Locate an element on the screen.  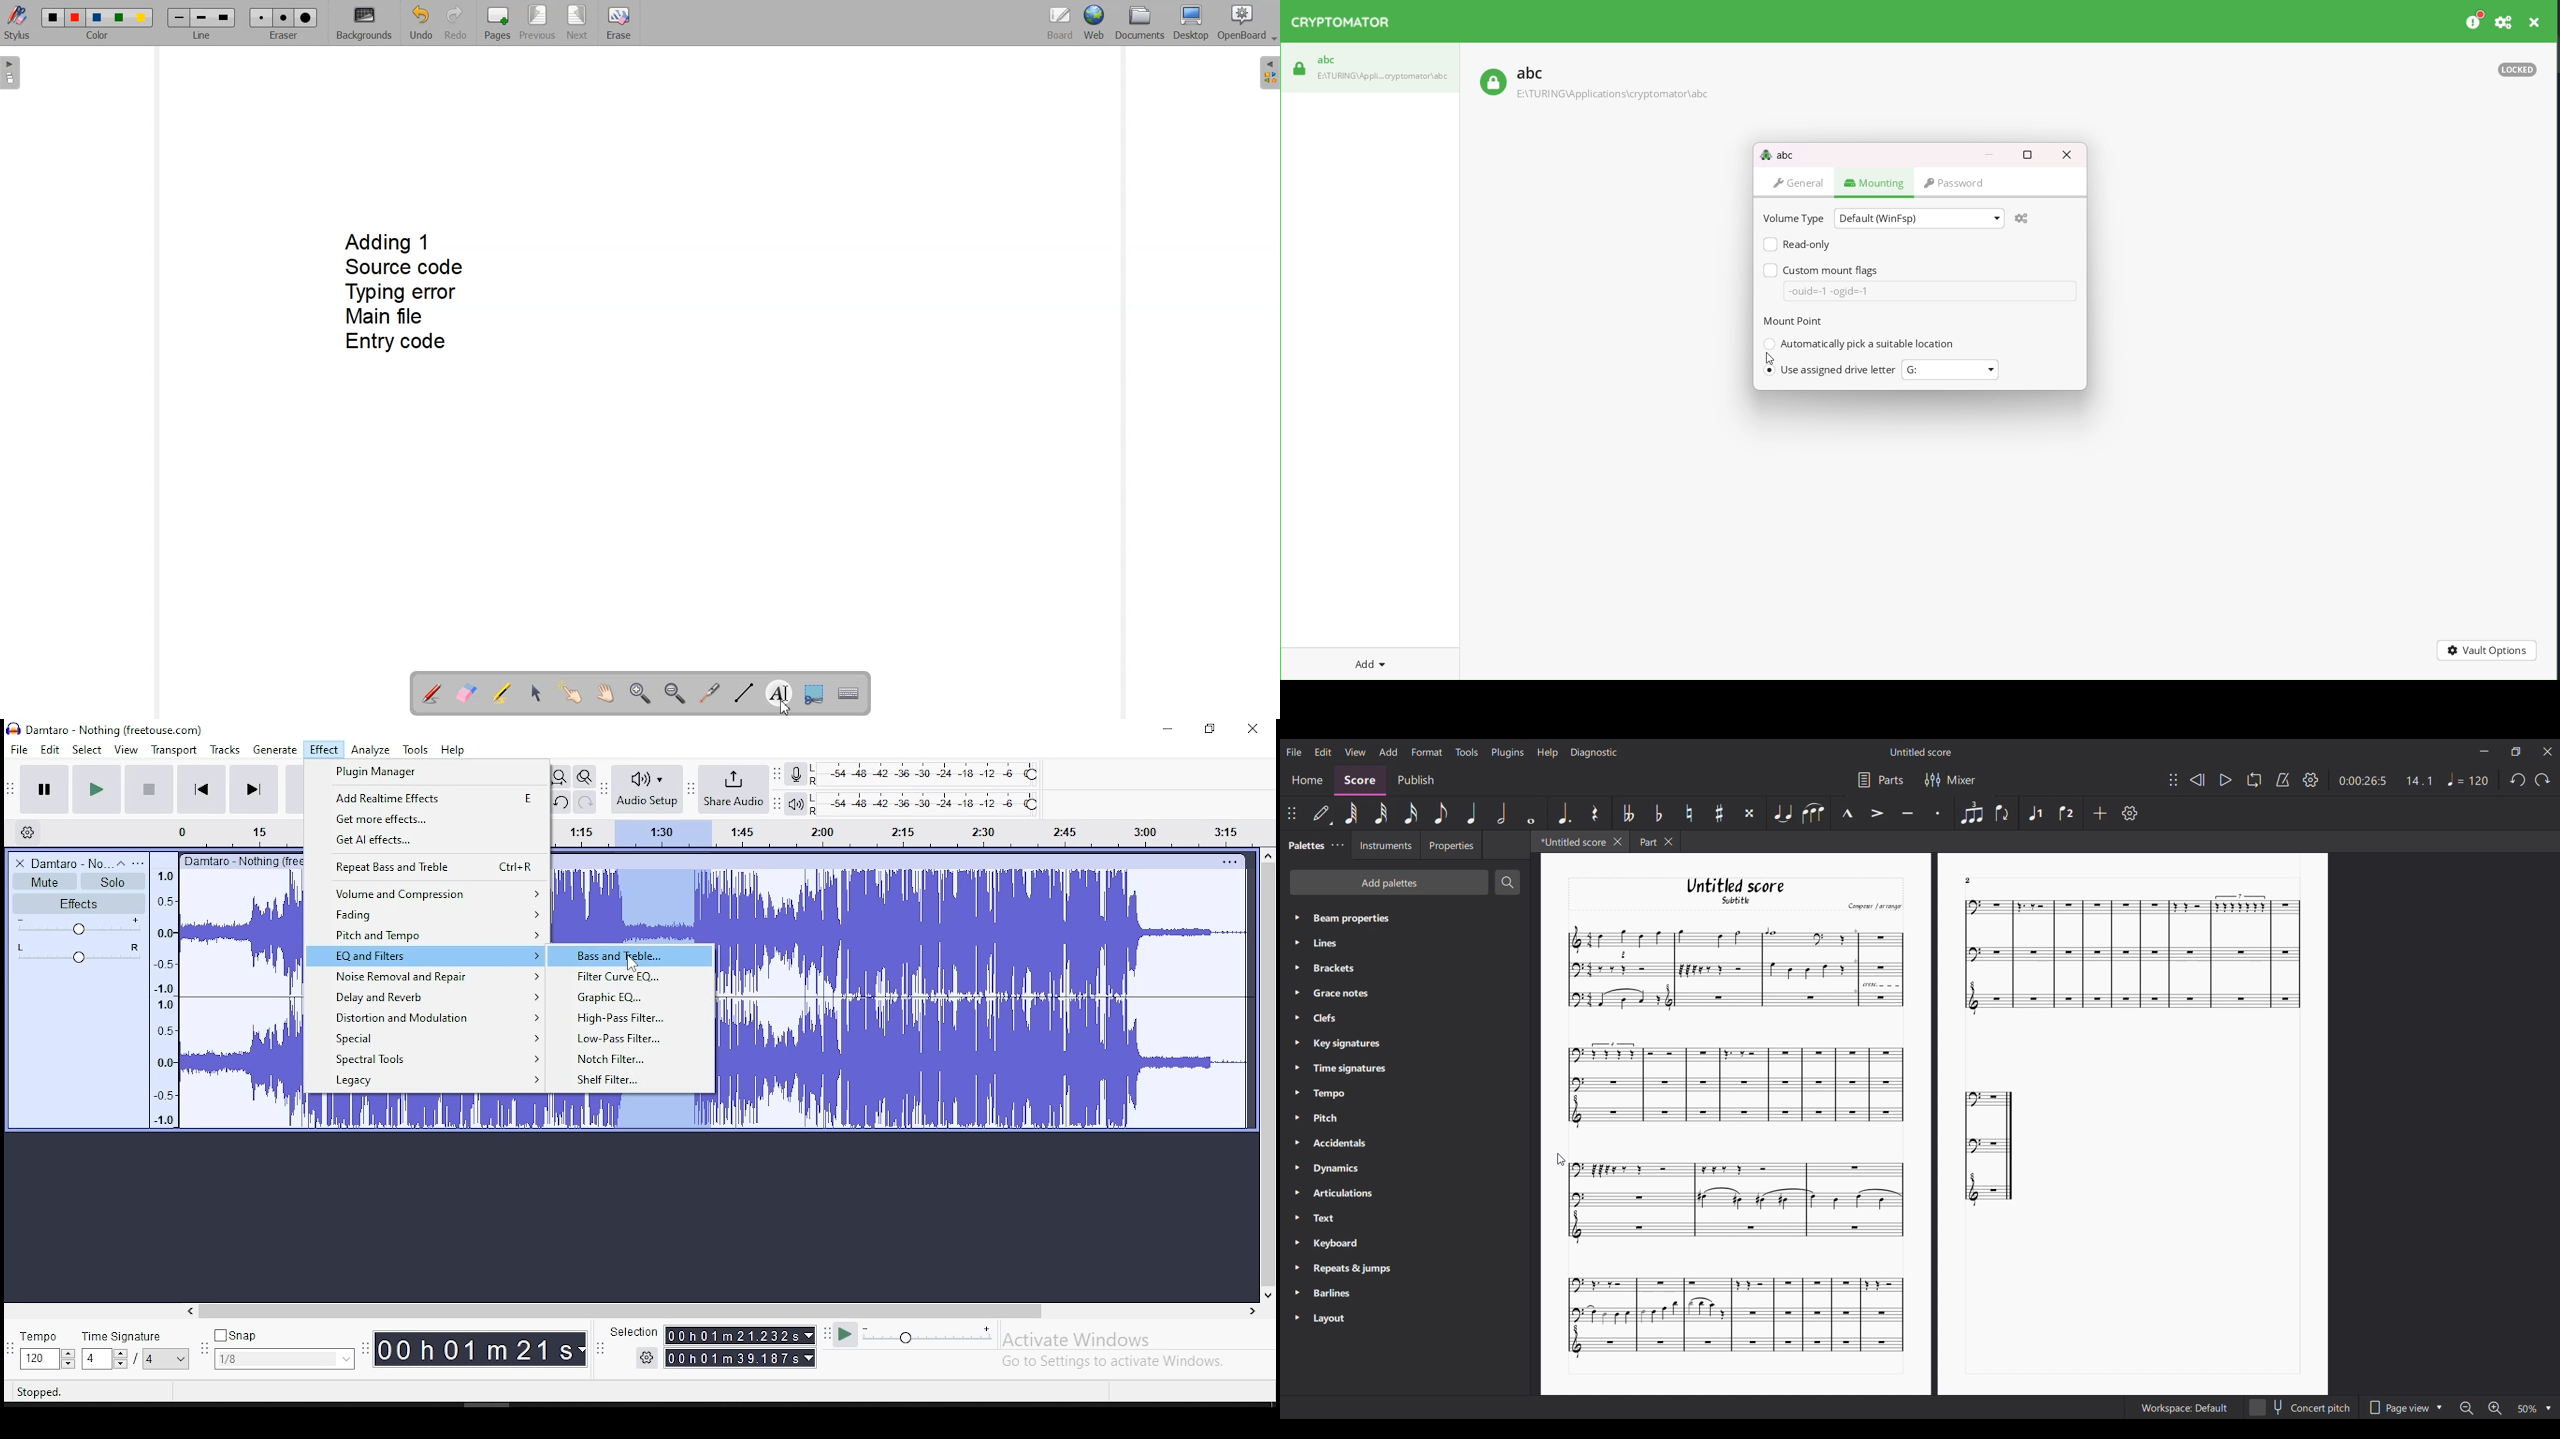
View menu is located at coordinates (1355, 751).